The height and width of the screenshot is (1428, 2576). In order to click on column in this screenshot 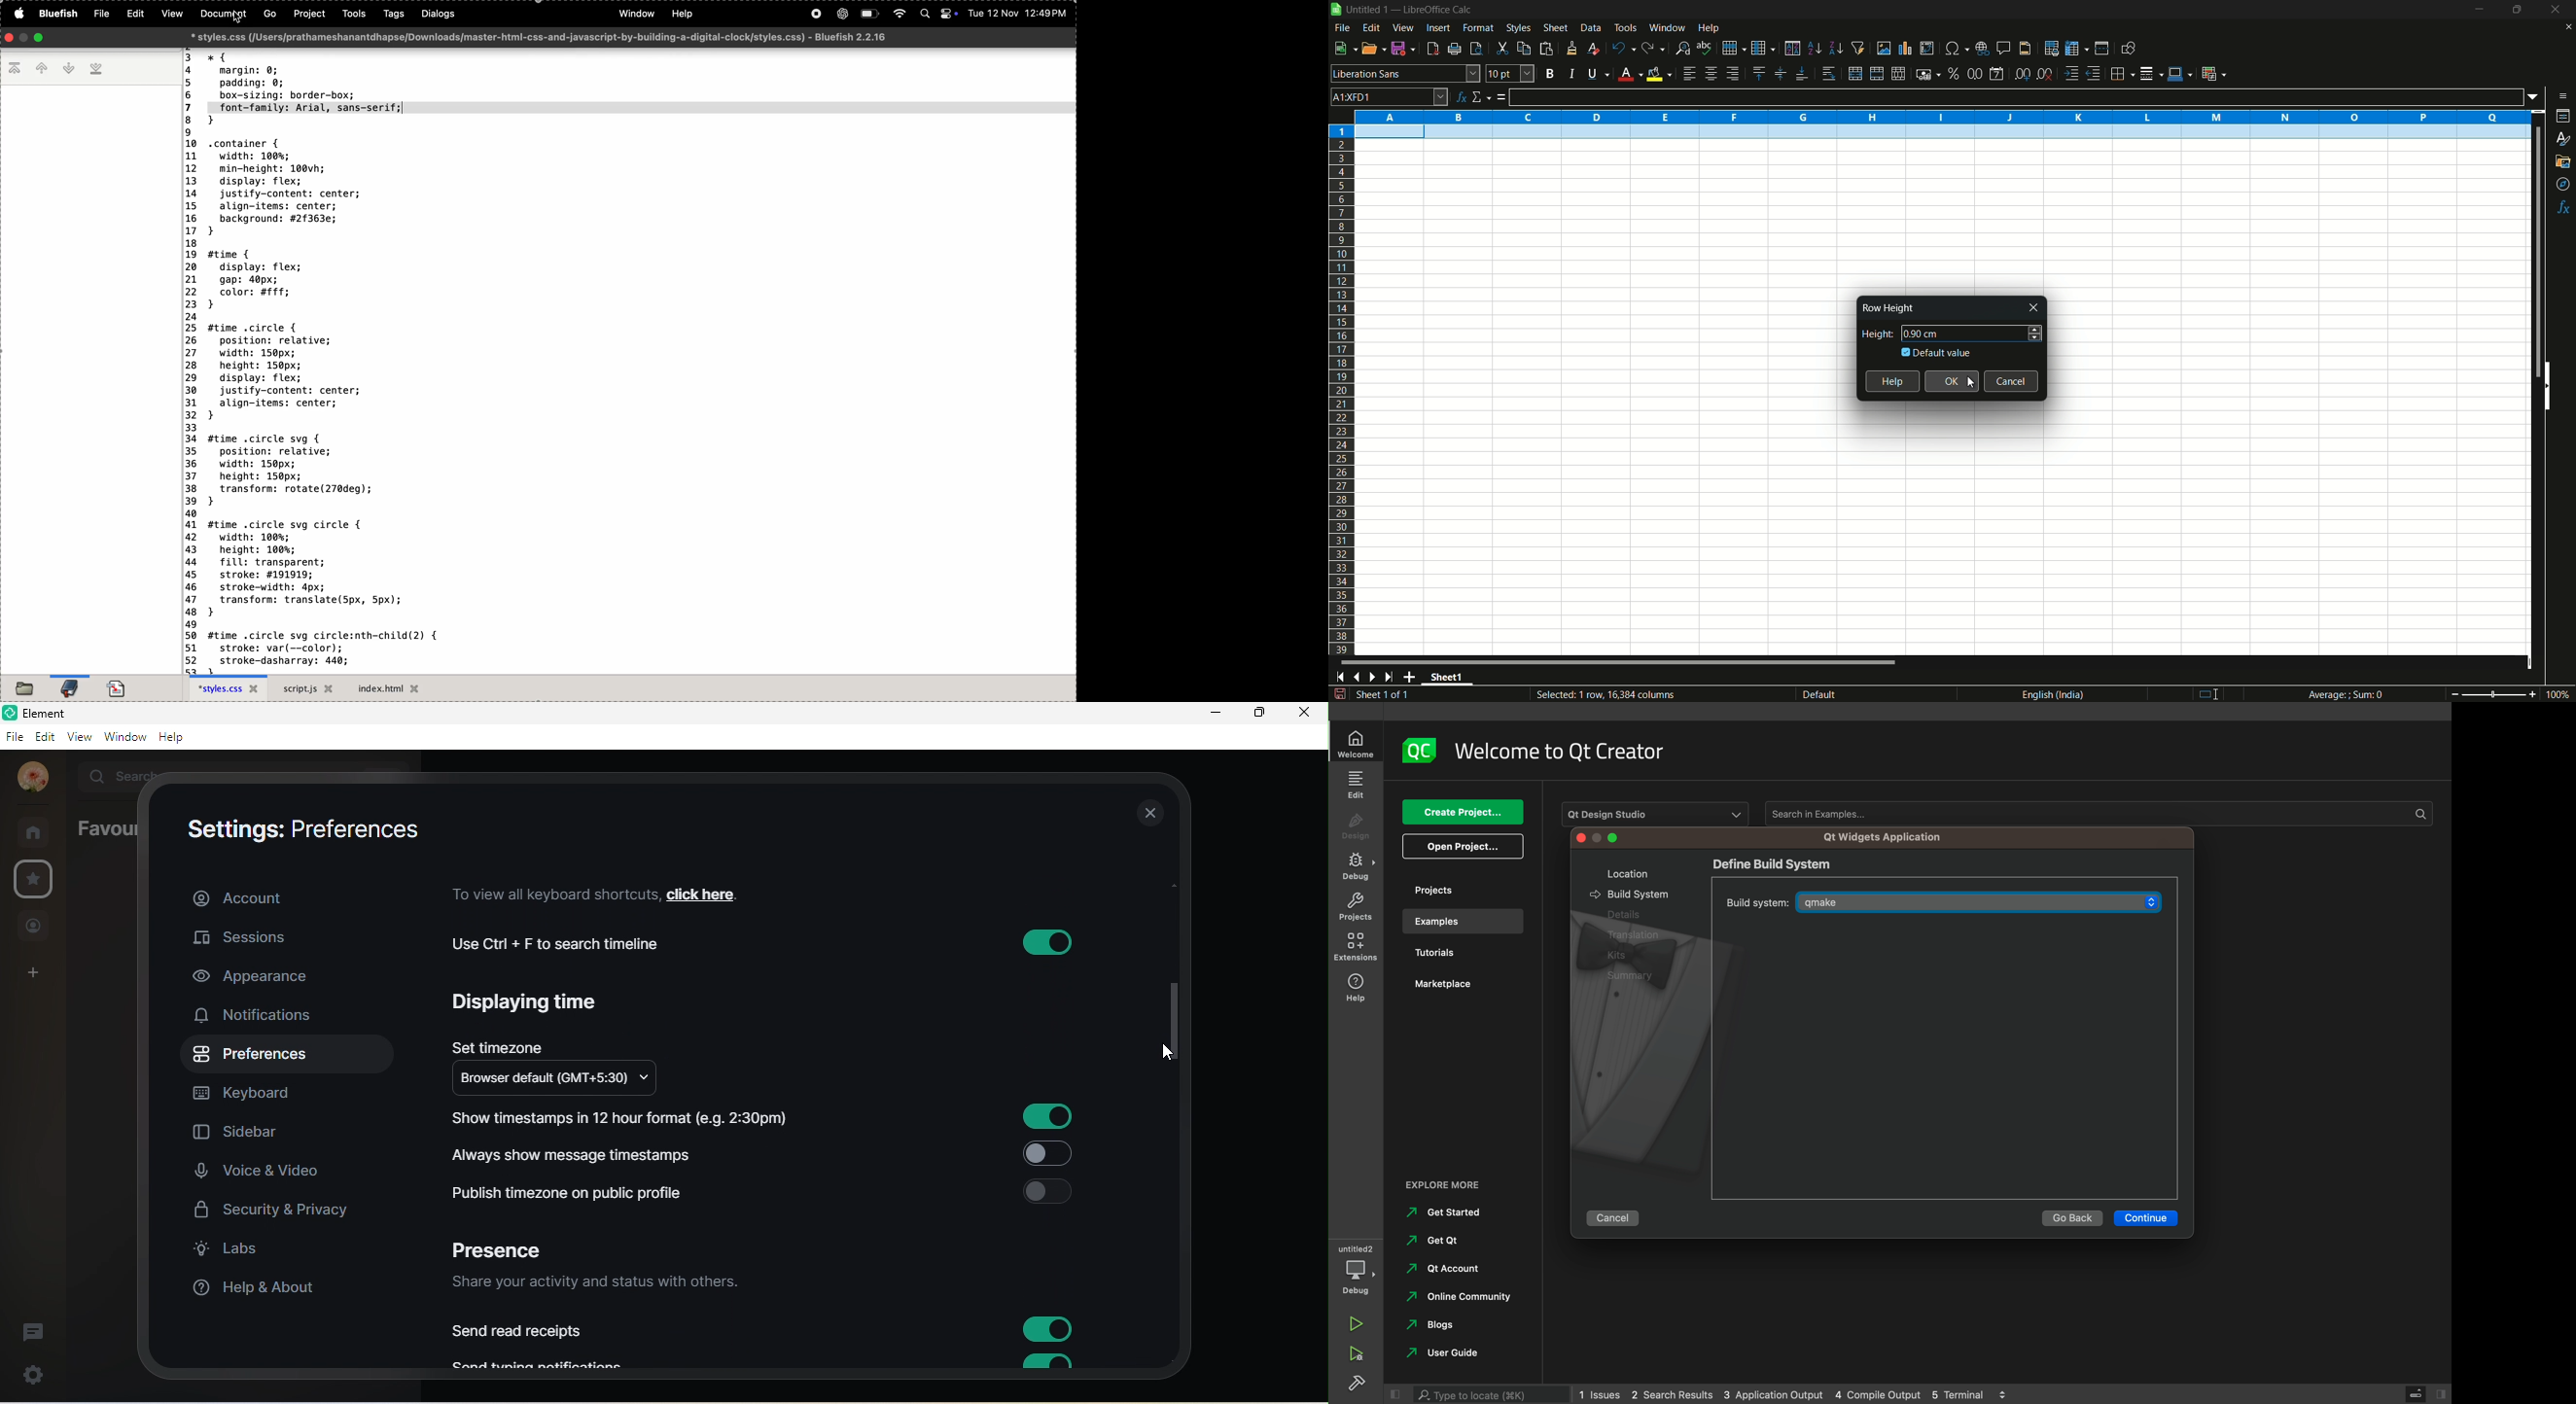, I will do `click(1764, 49)`.